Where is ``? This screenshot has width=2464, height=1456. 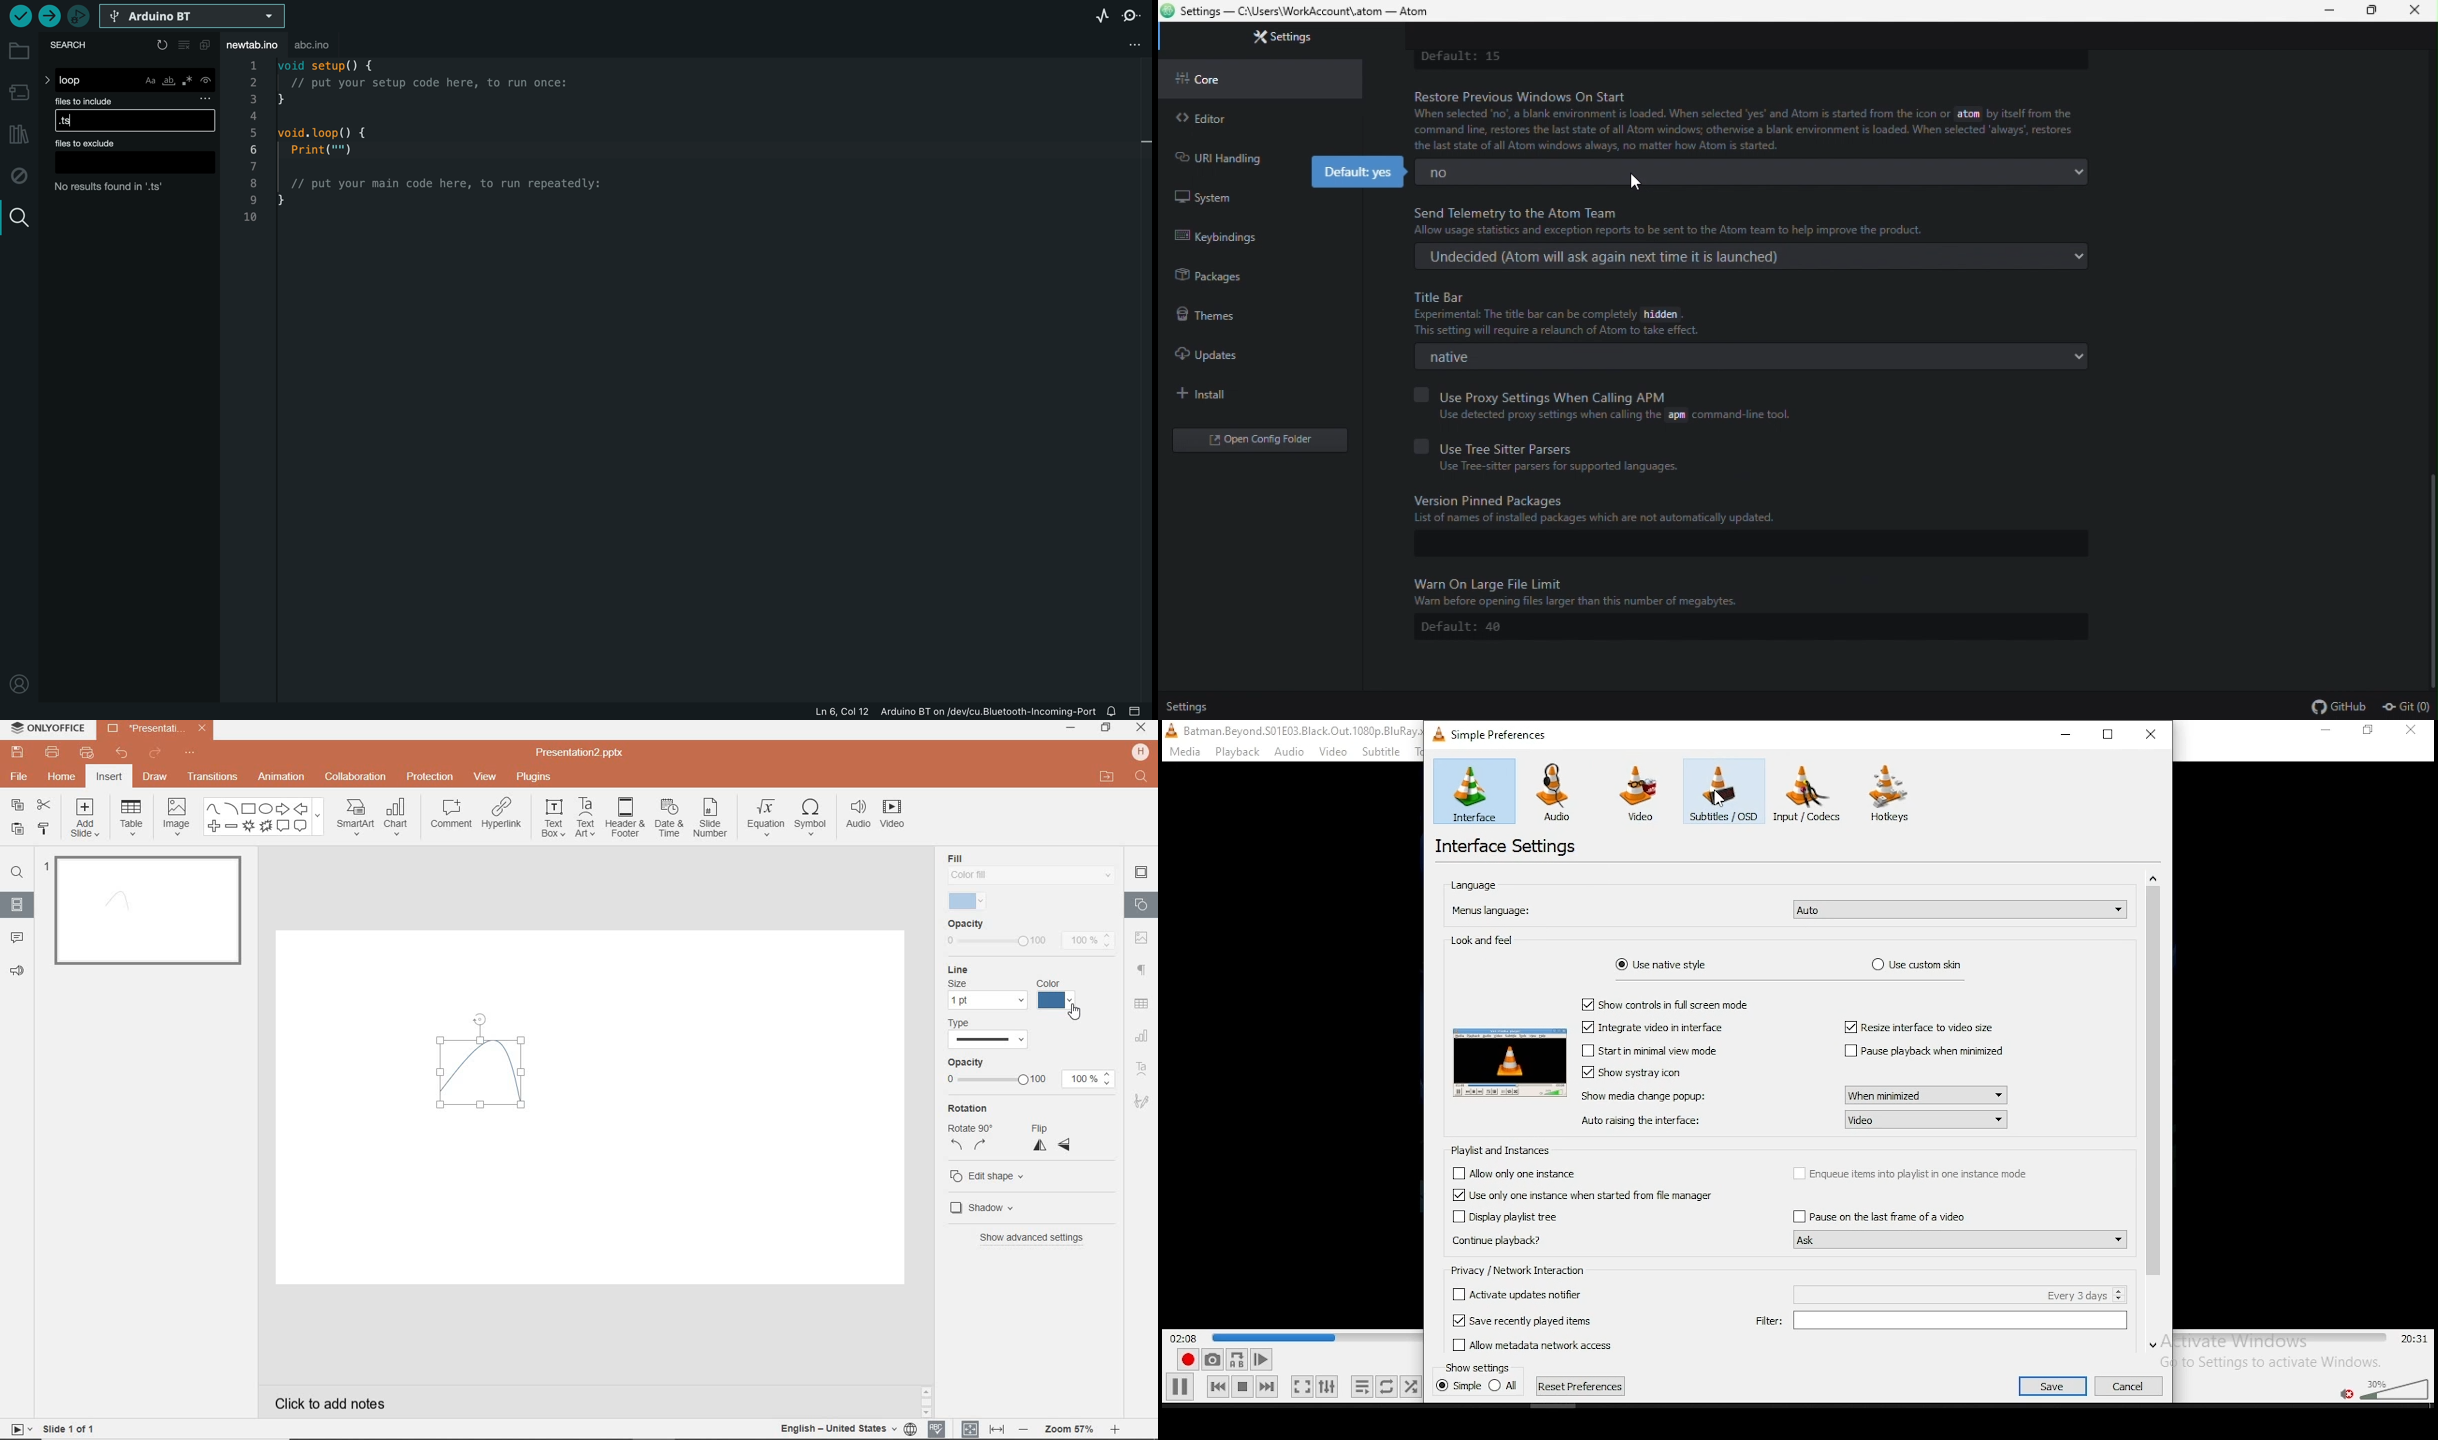
 is located at coordinates (1584, 1197).